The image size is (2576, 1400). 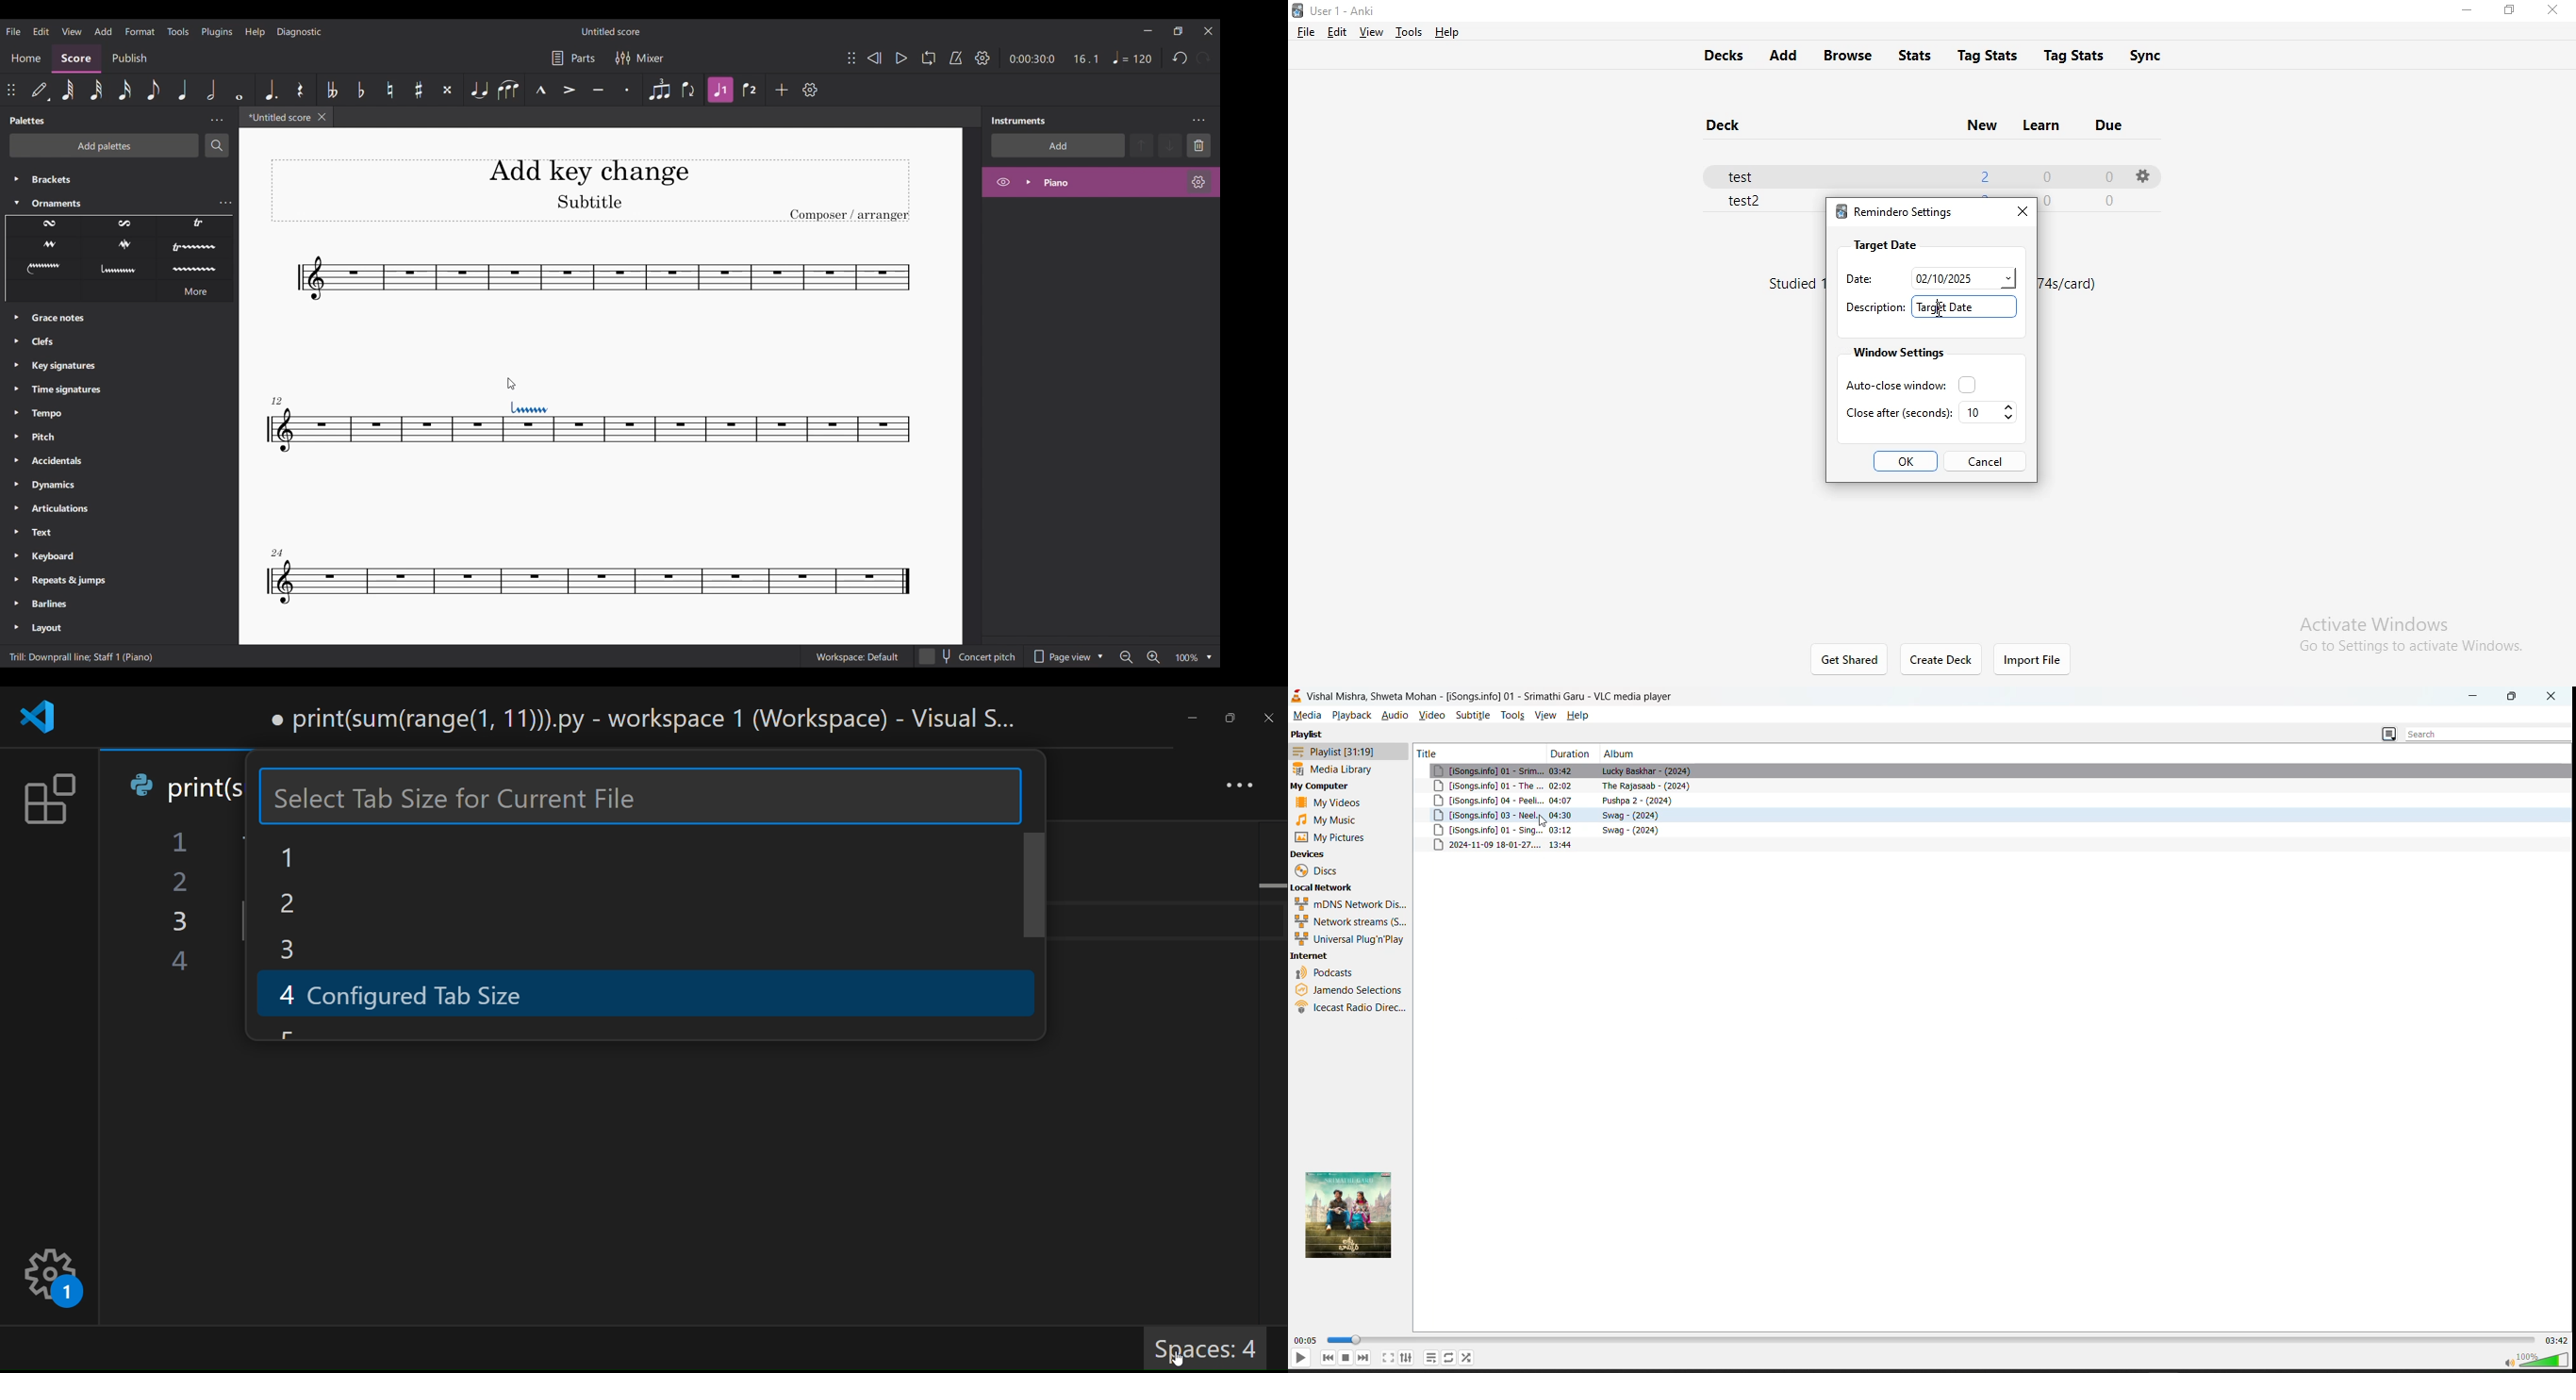 I want to click on test 2, so click(x=1746, y=203).